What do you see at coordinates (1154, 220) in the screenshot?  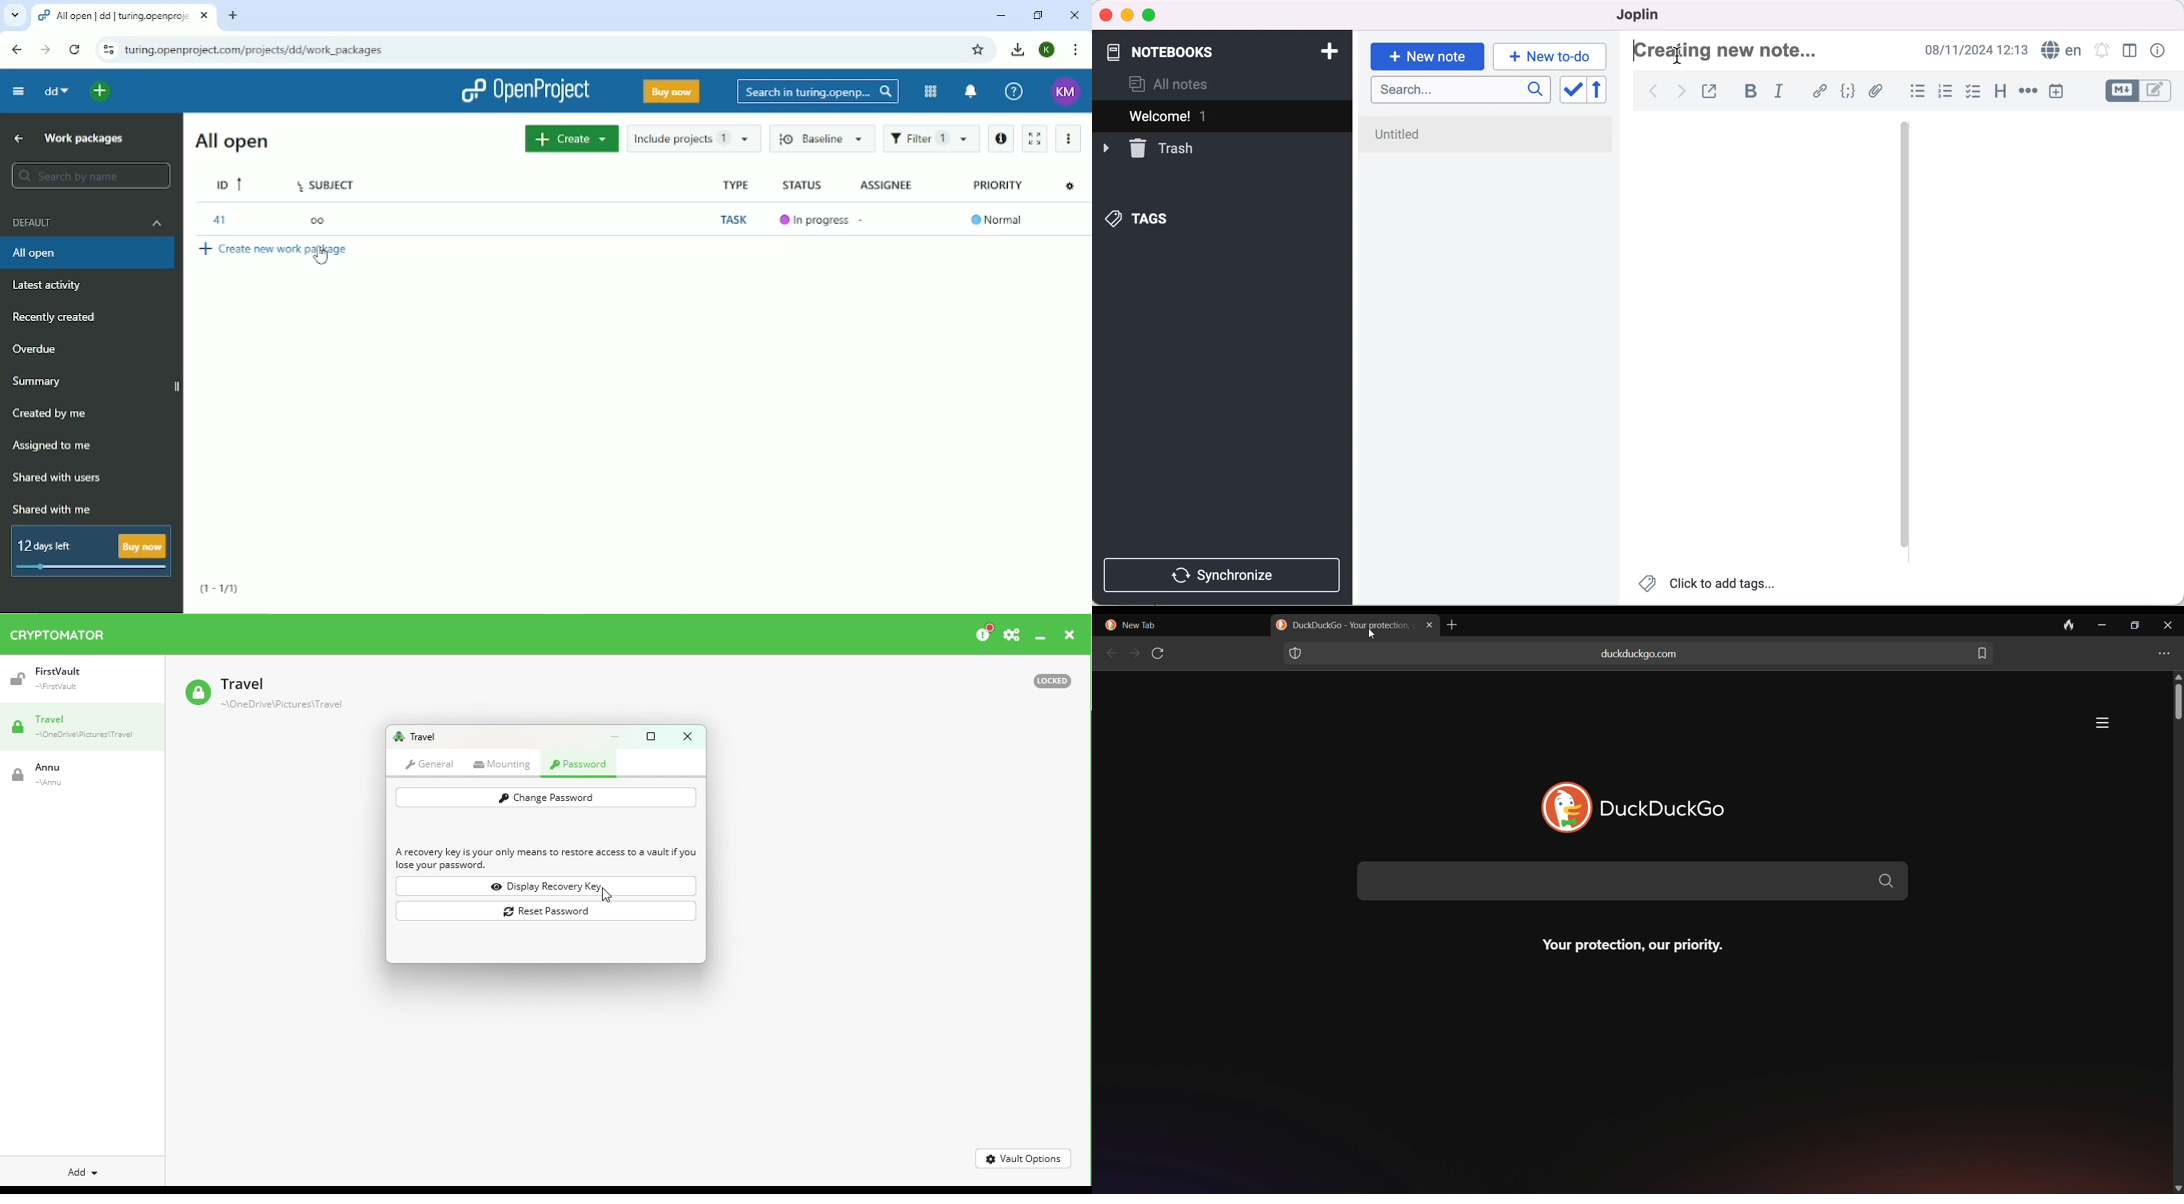 I see `tags` at bounding box center [1154, 220].